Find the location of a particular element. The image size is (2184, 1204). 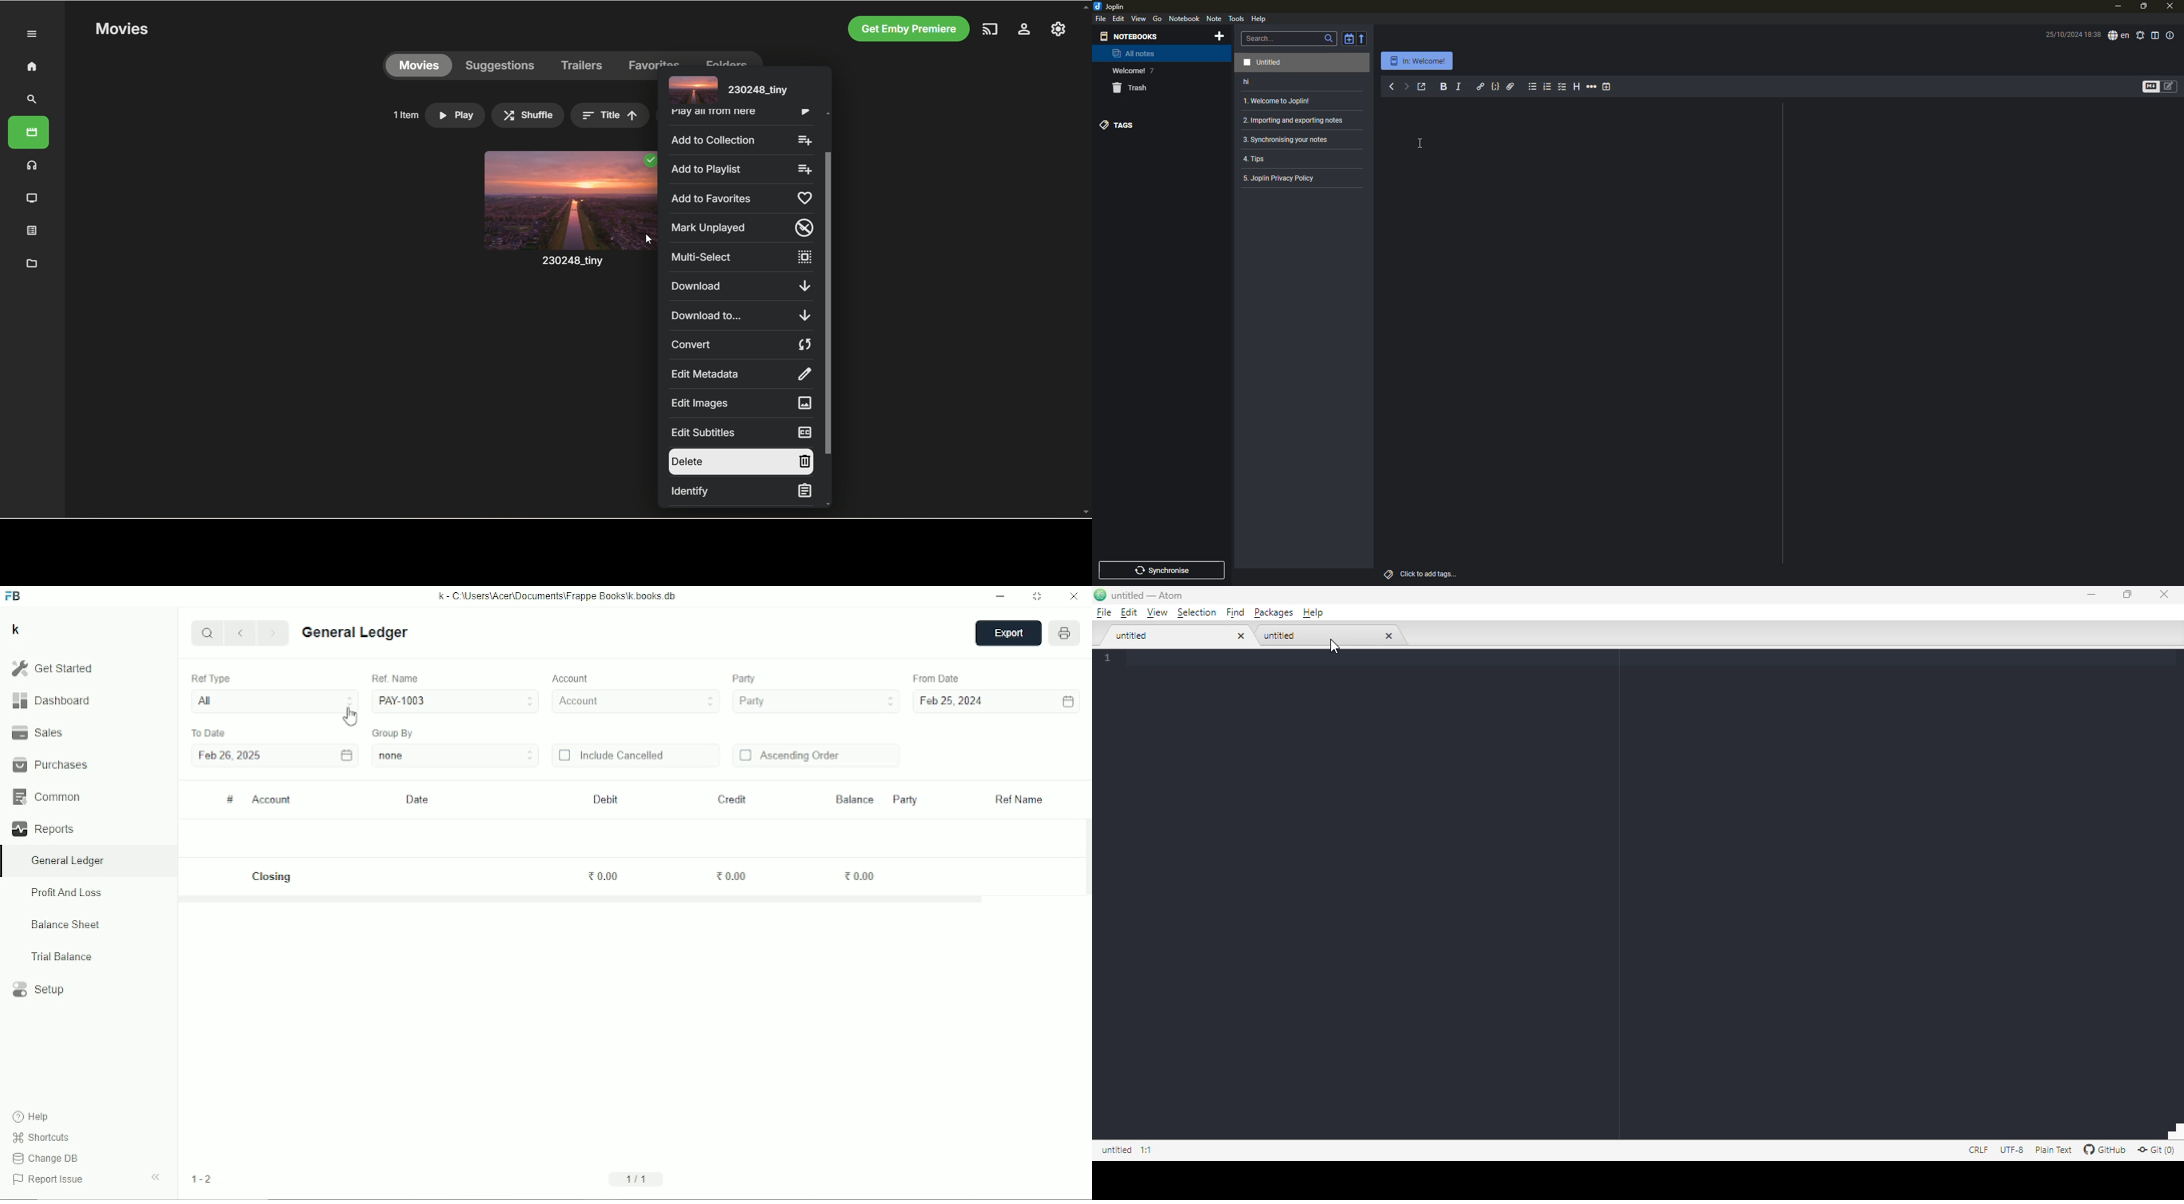

tools is located at coordinates (1236, 17).